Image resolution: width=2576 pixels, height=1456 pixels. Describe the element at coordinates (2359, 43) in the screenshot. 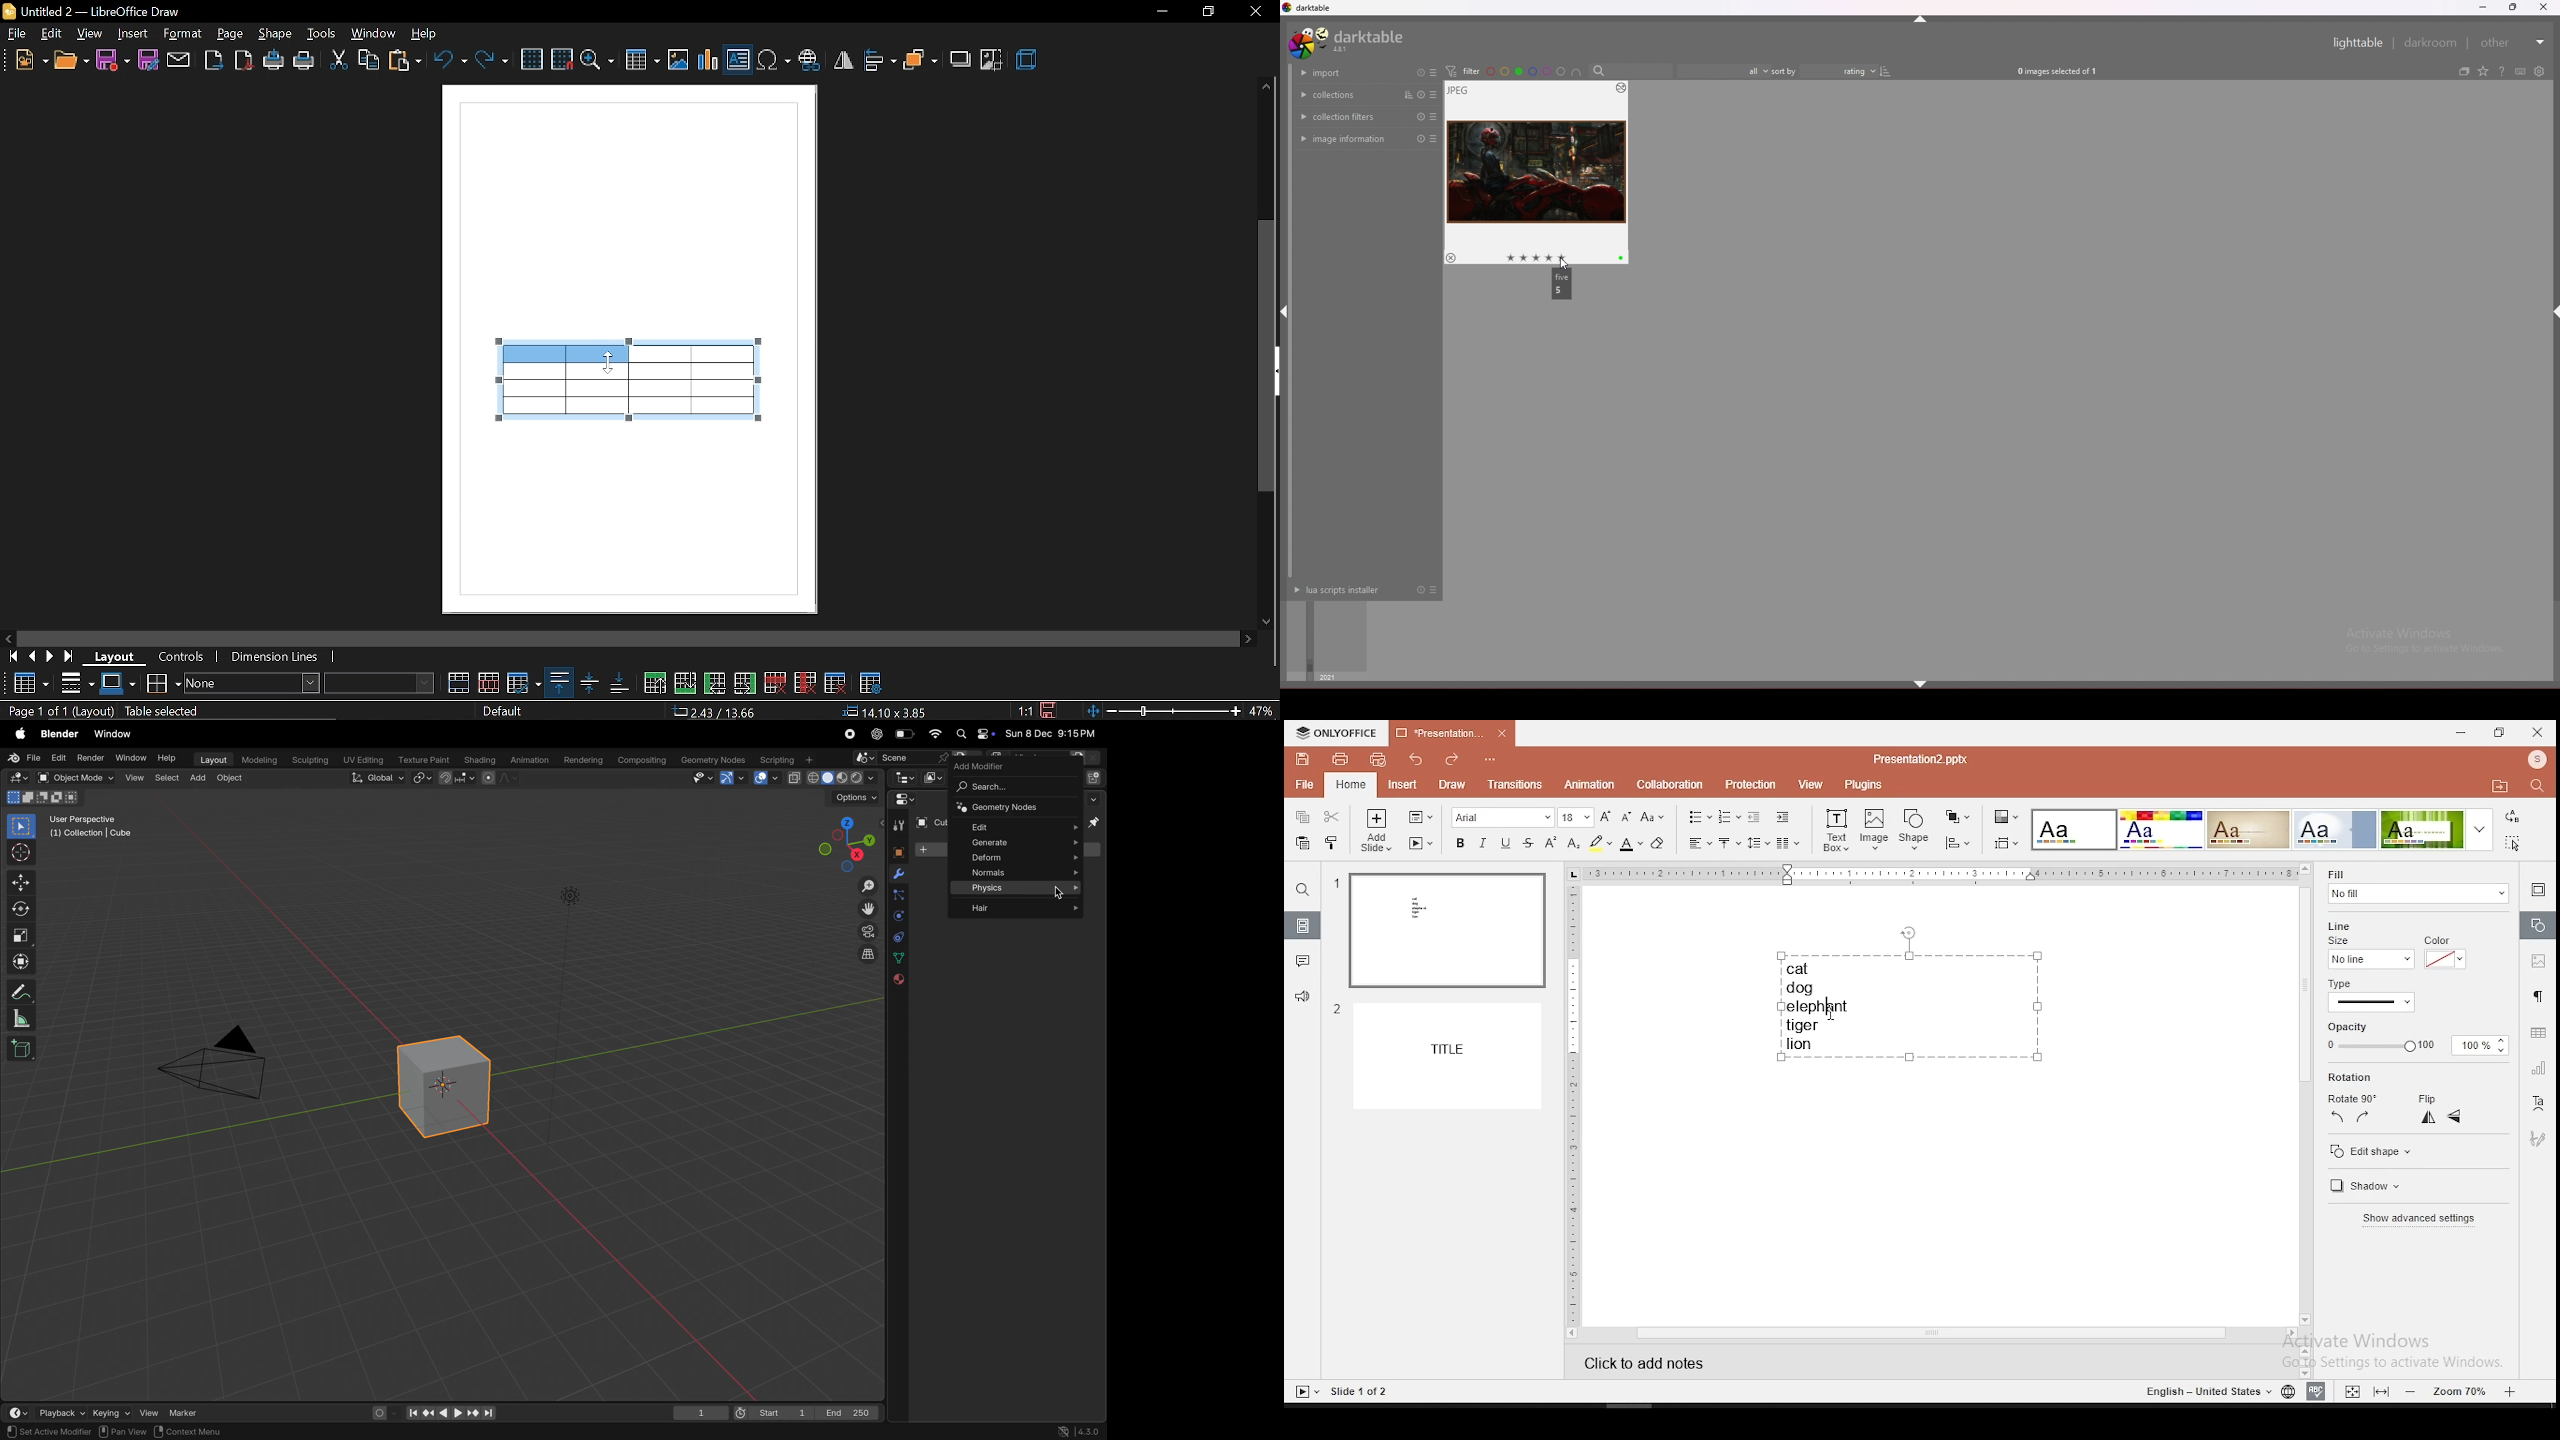

I see `lighttable` at that location.